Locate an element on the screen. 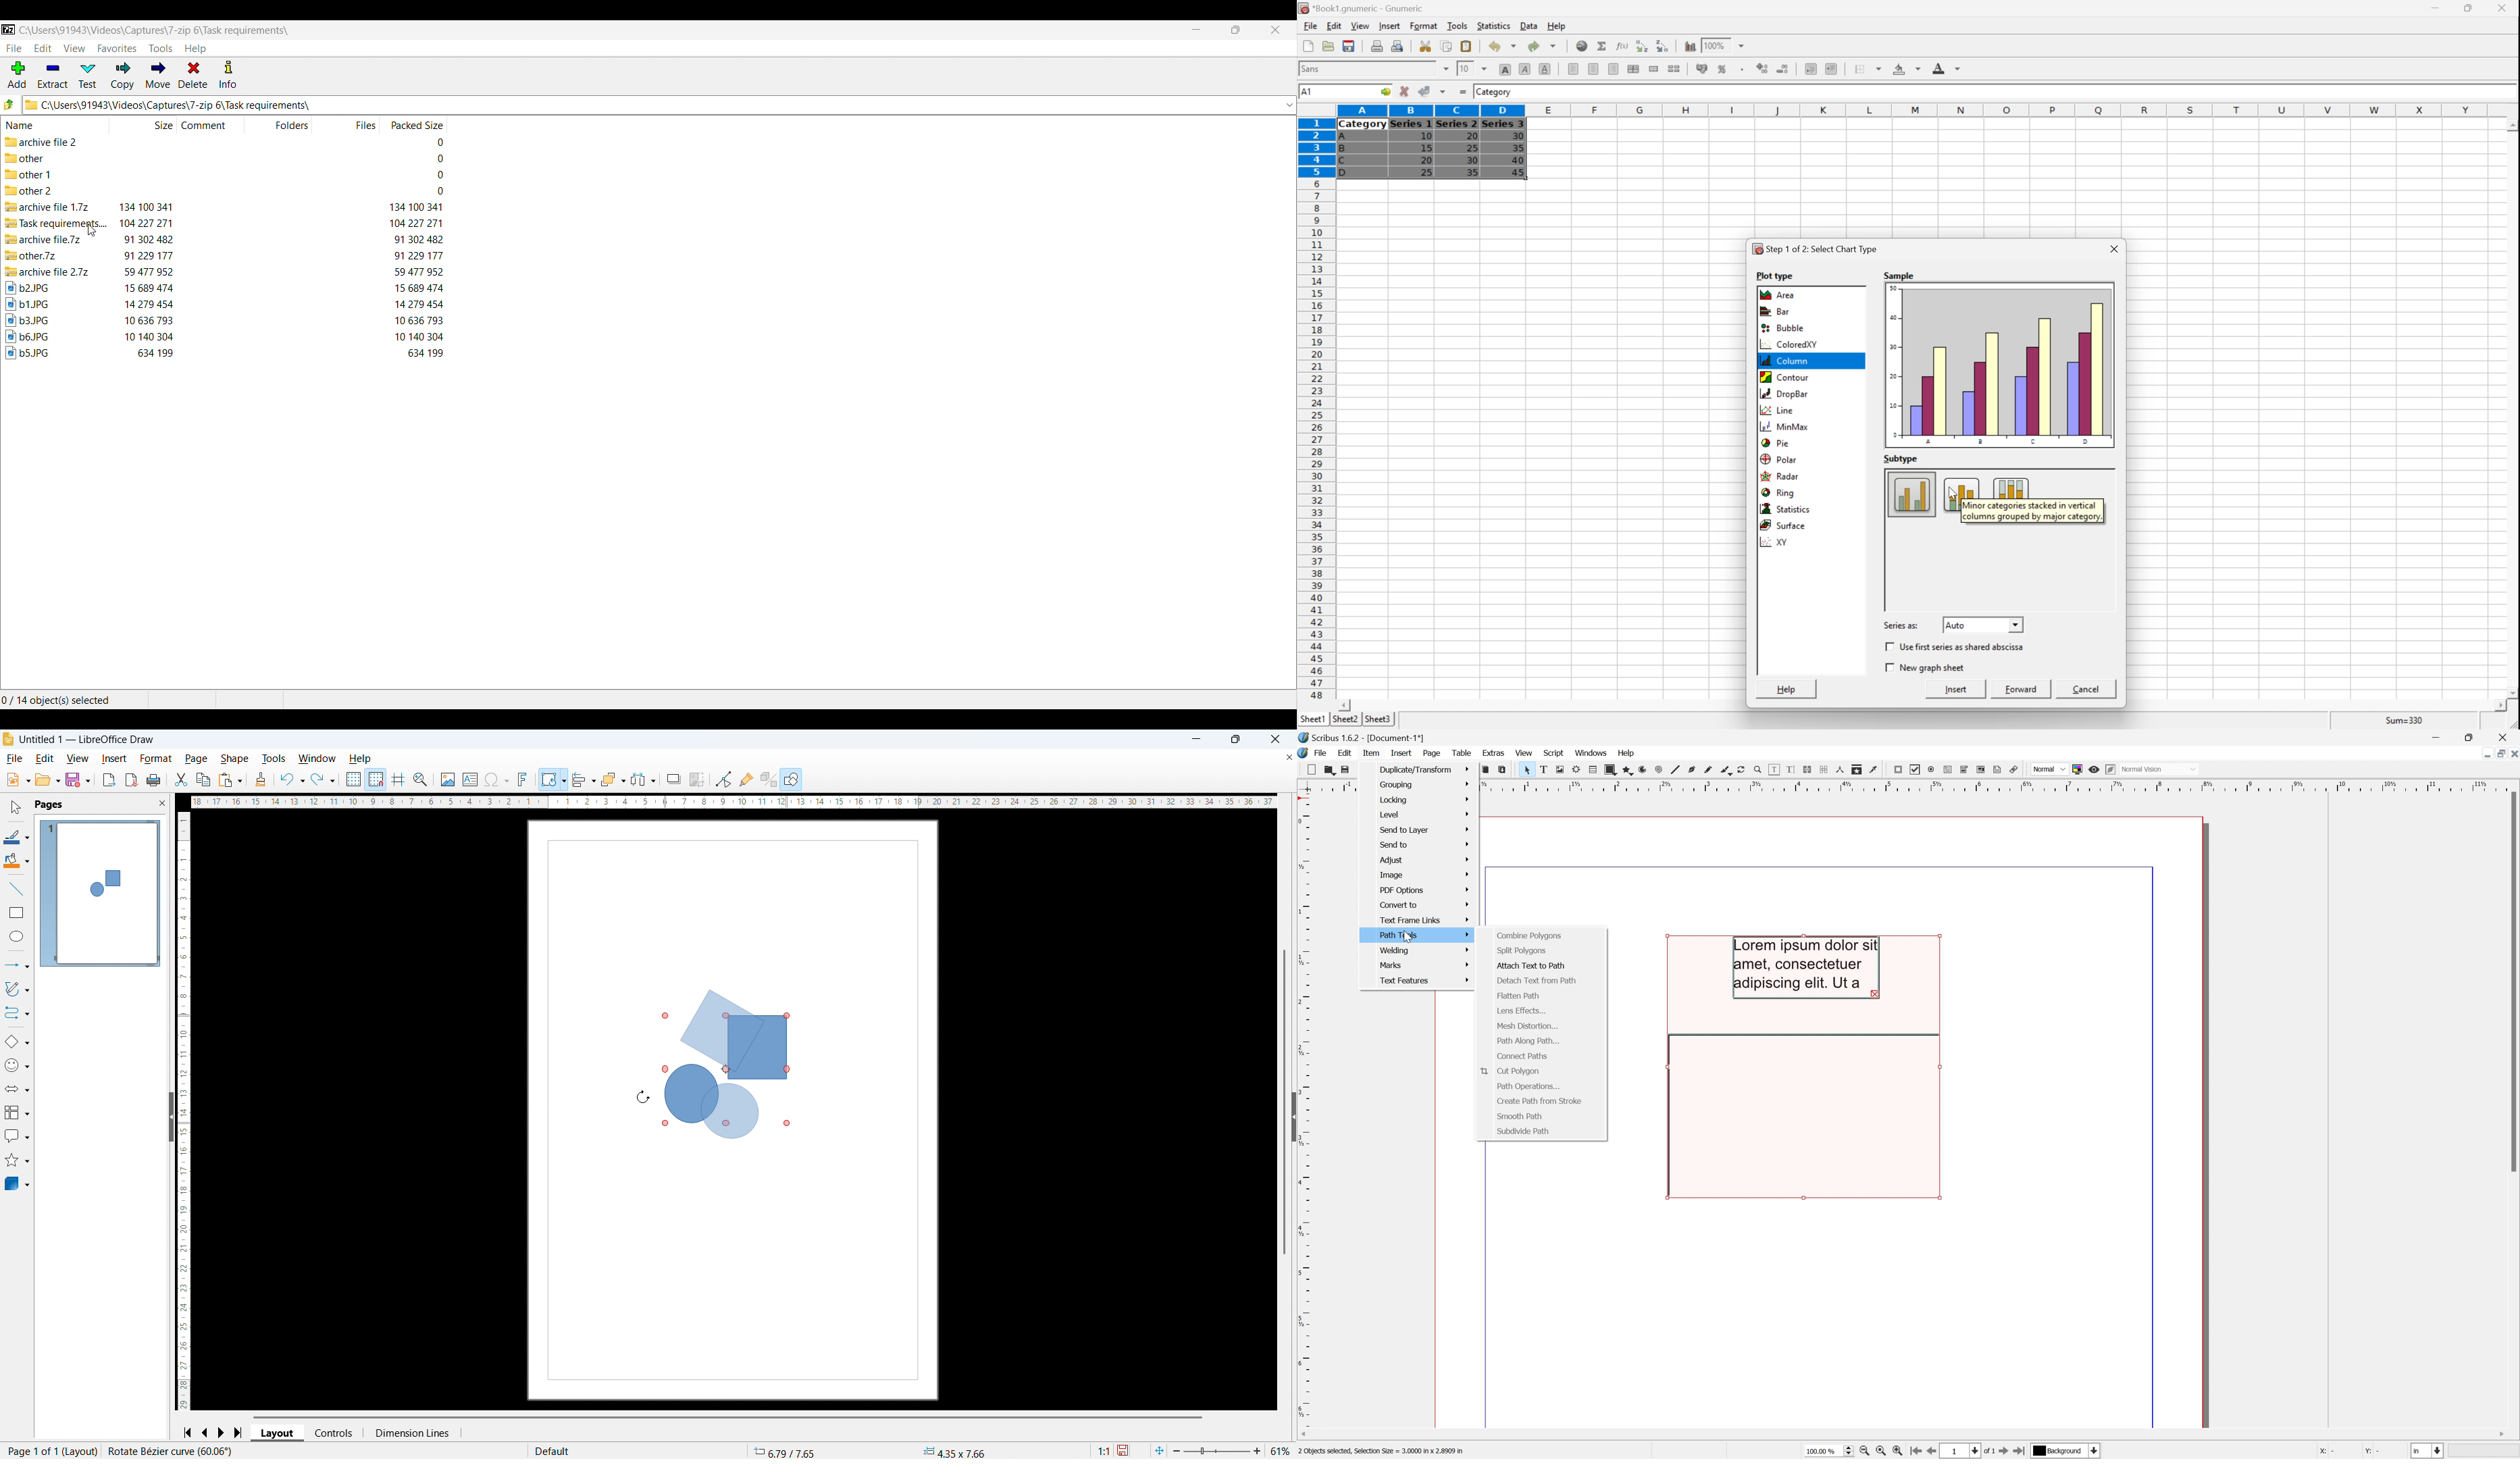  Go to is located at coordinates (1384, 91).